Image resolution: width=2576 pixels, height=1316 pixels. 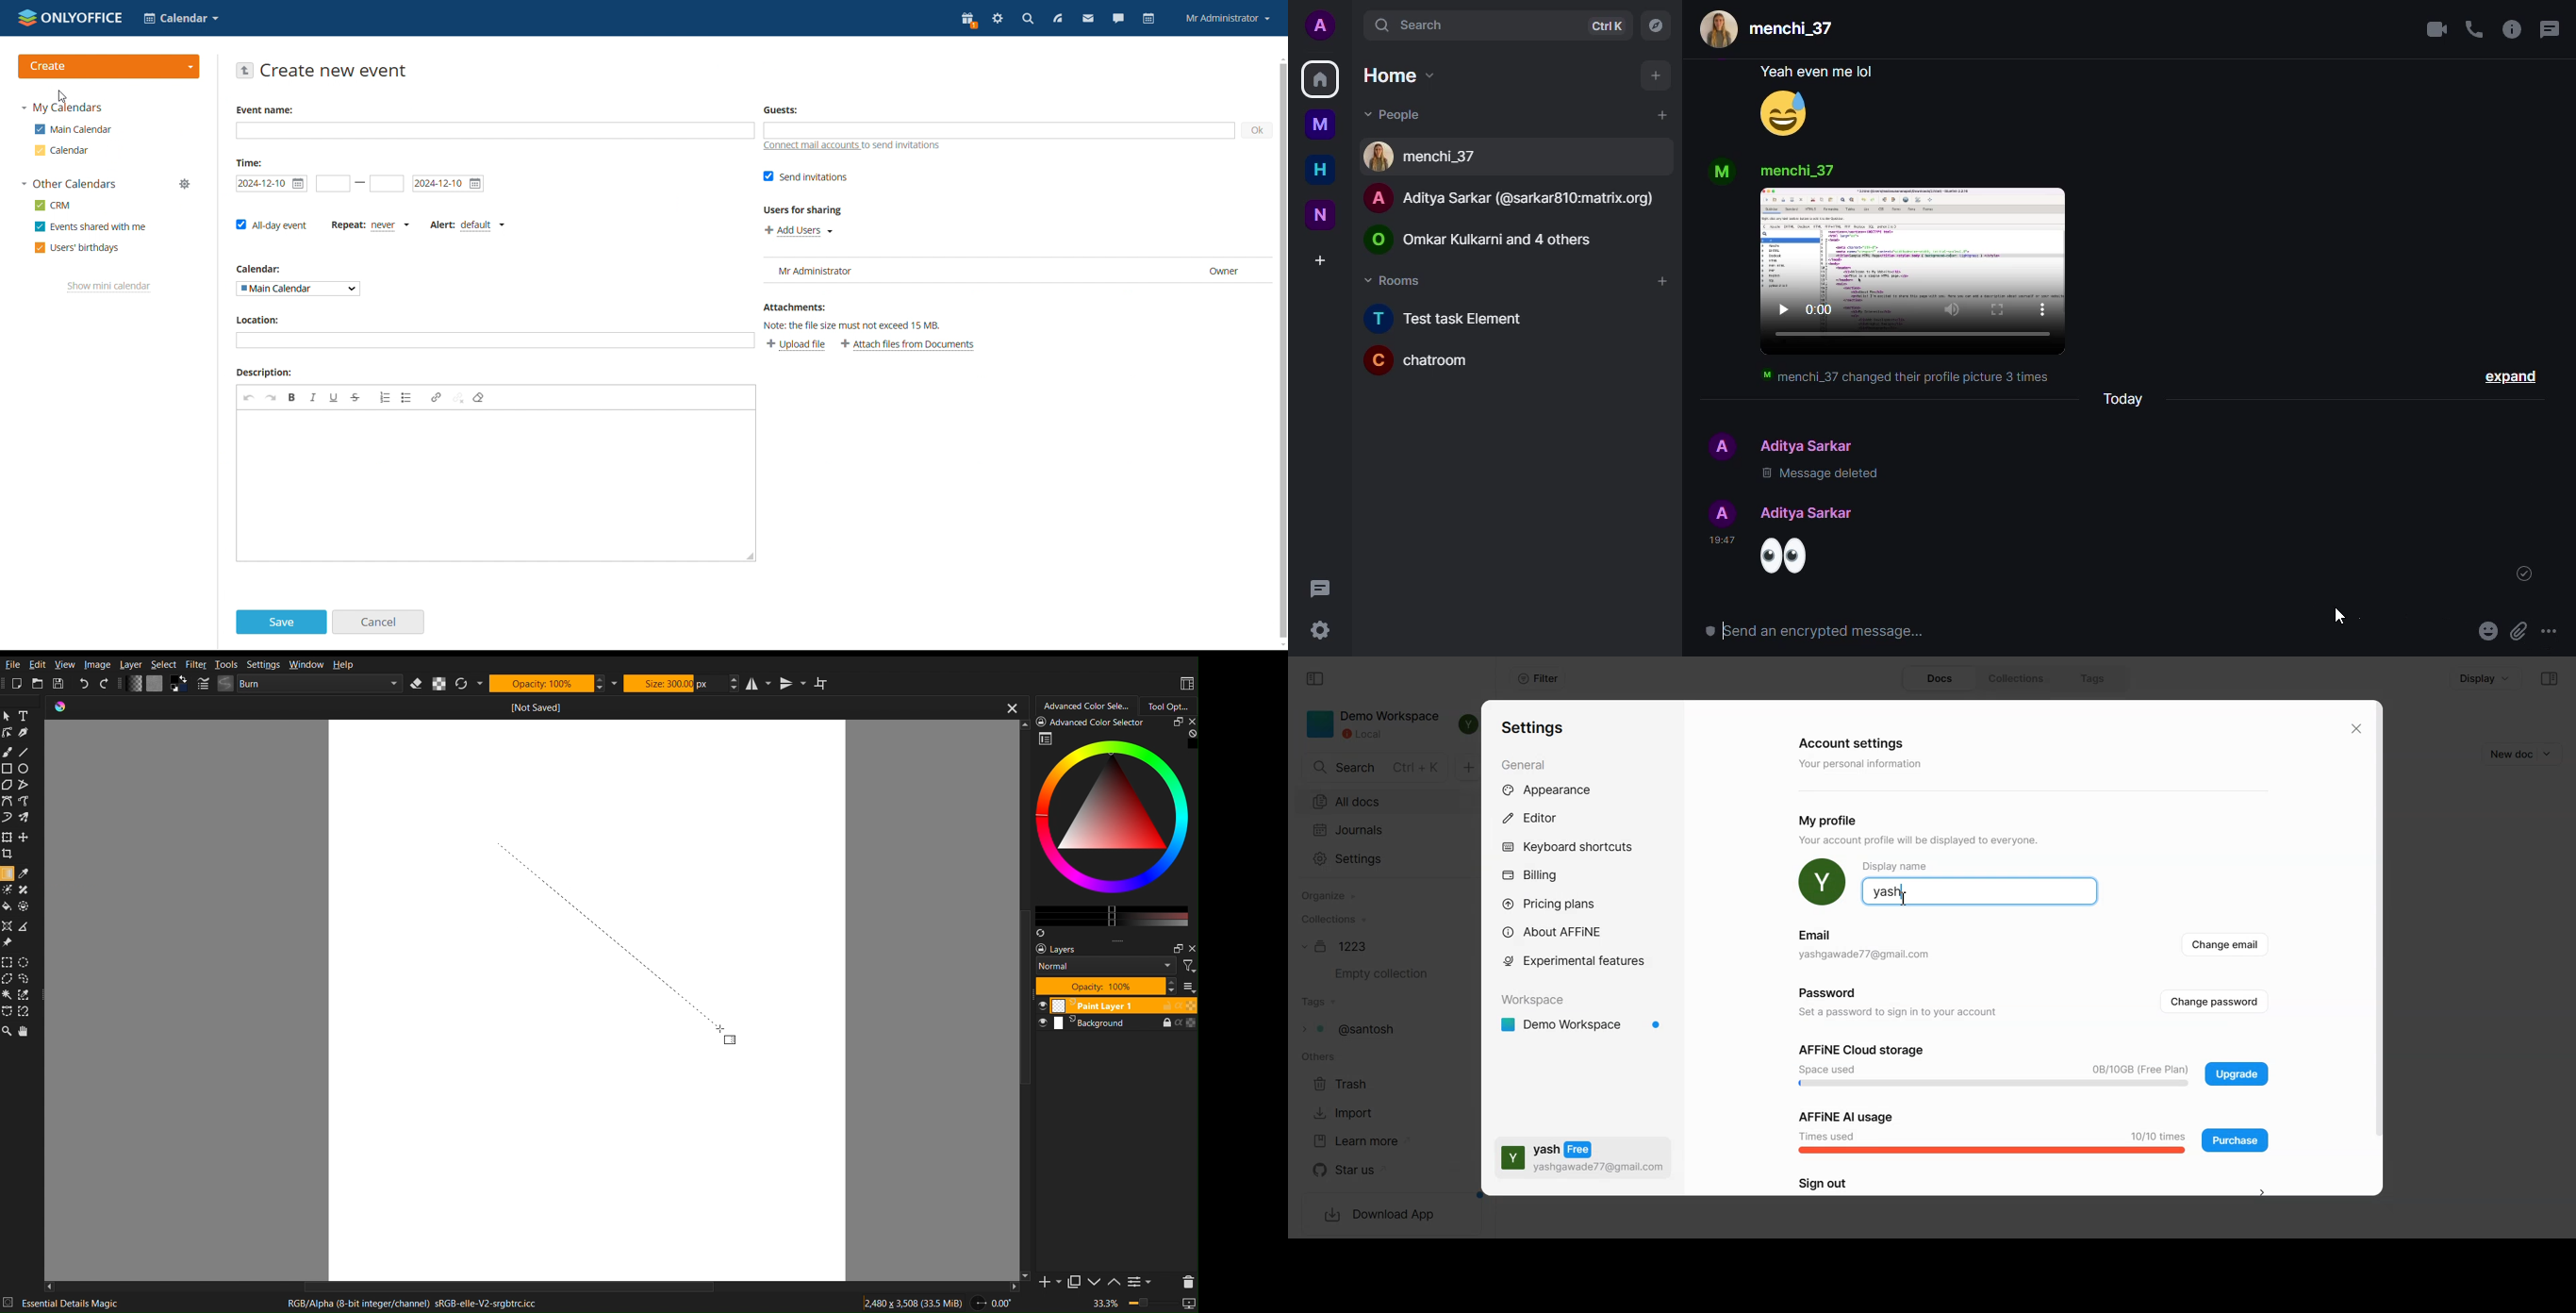 What do you see at coordinates (731, 1040) in the screenshot?
I see `Gradient` at bounding box center [731, 1040].